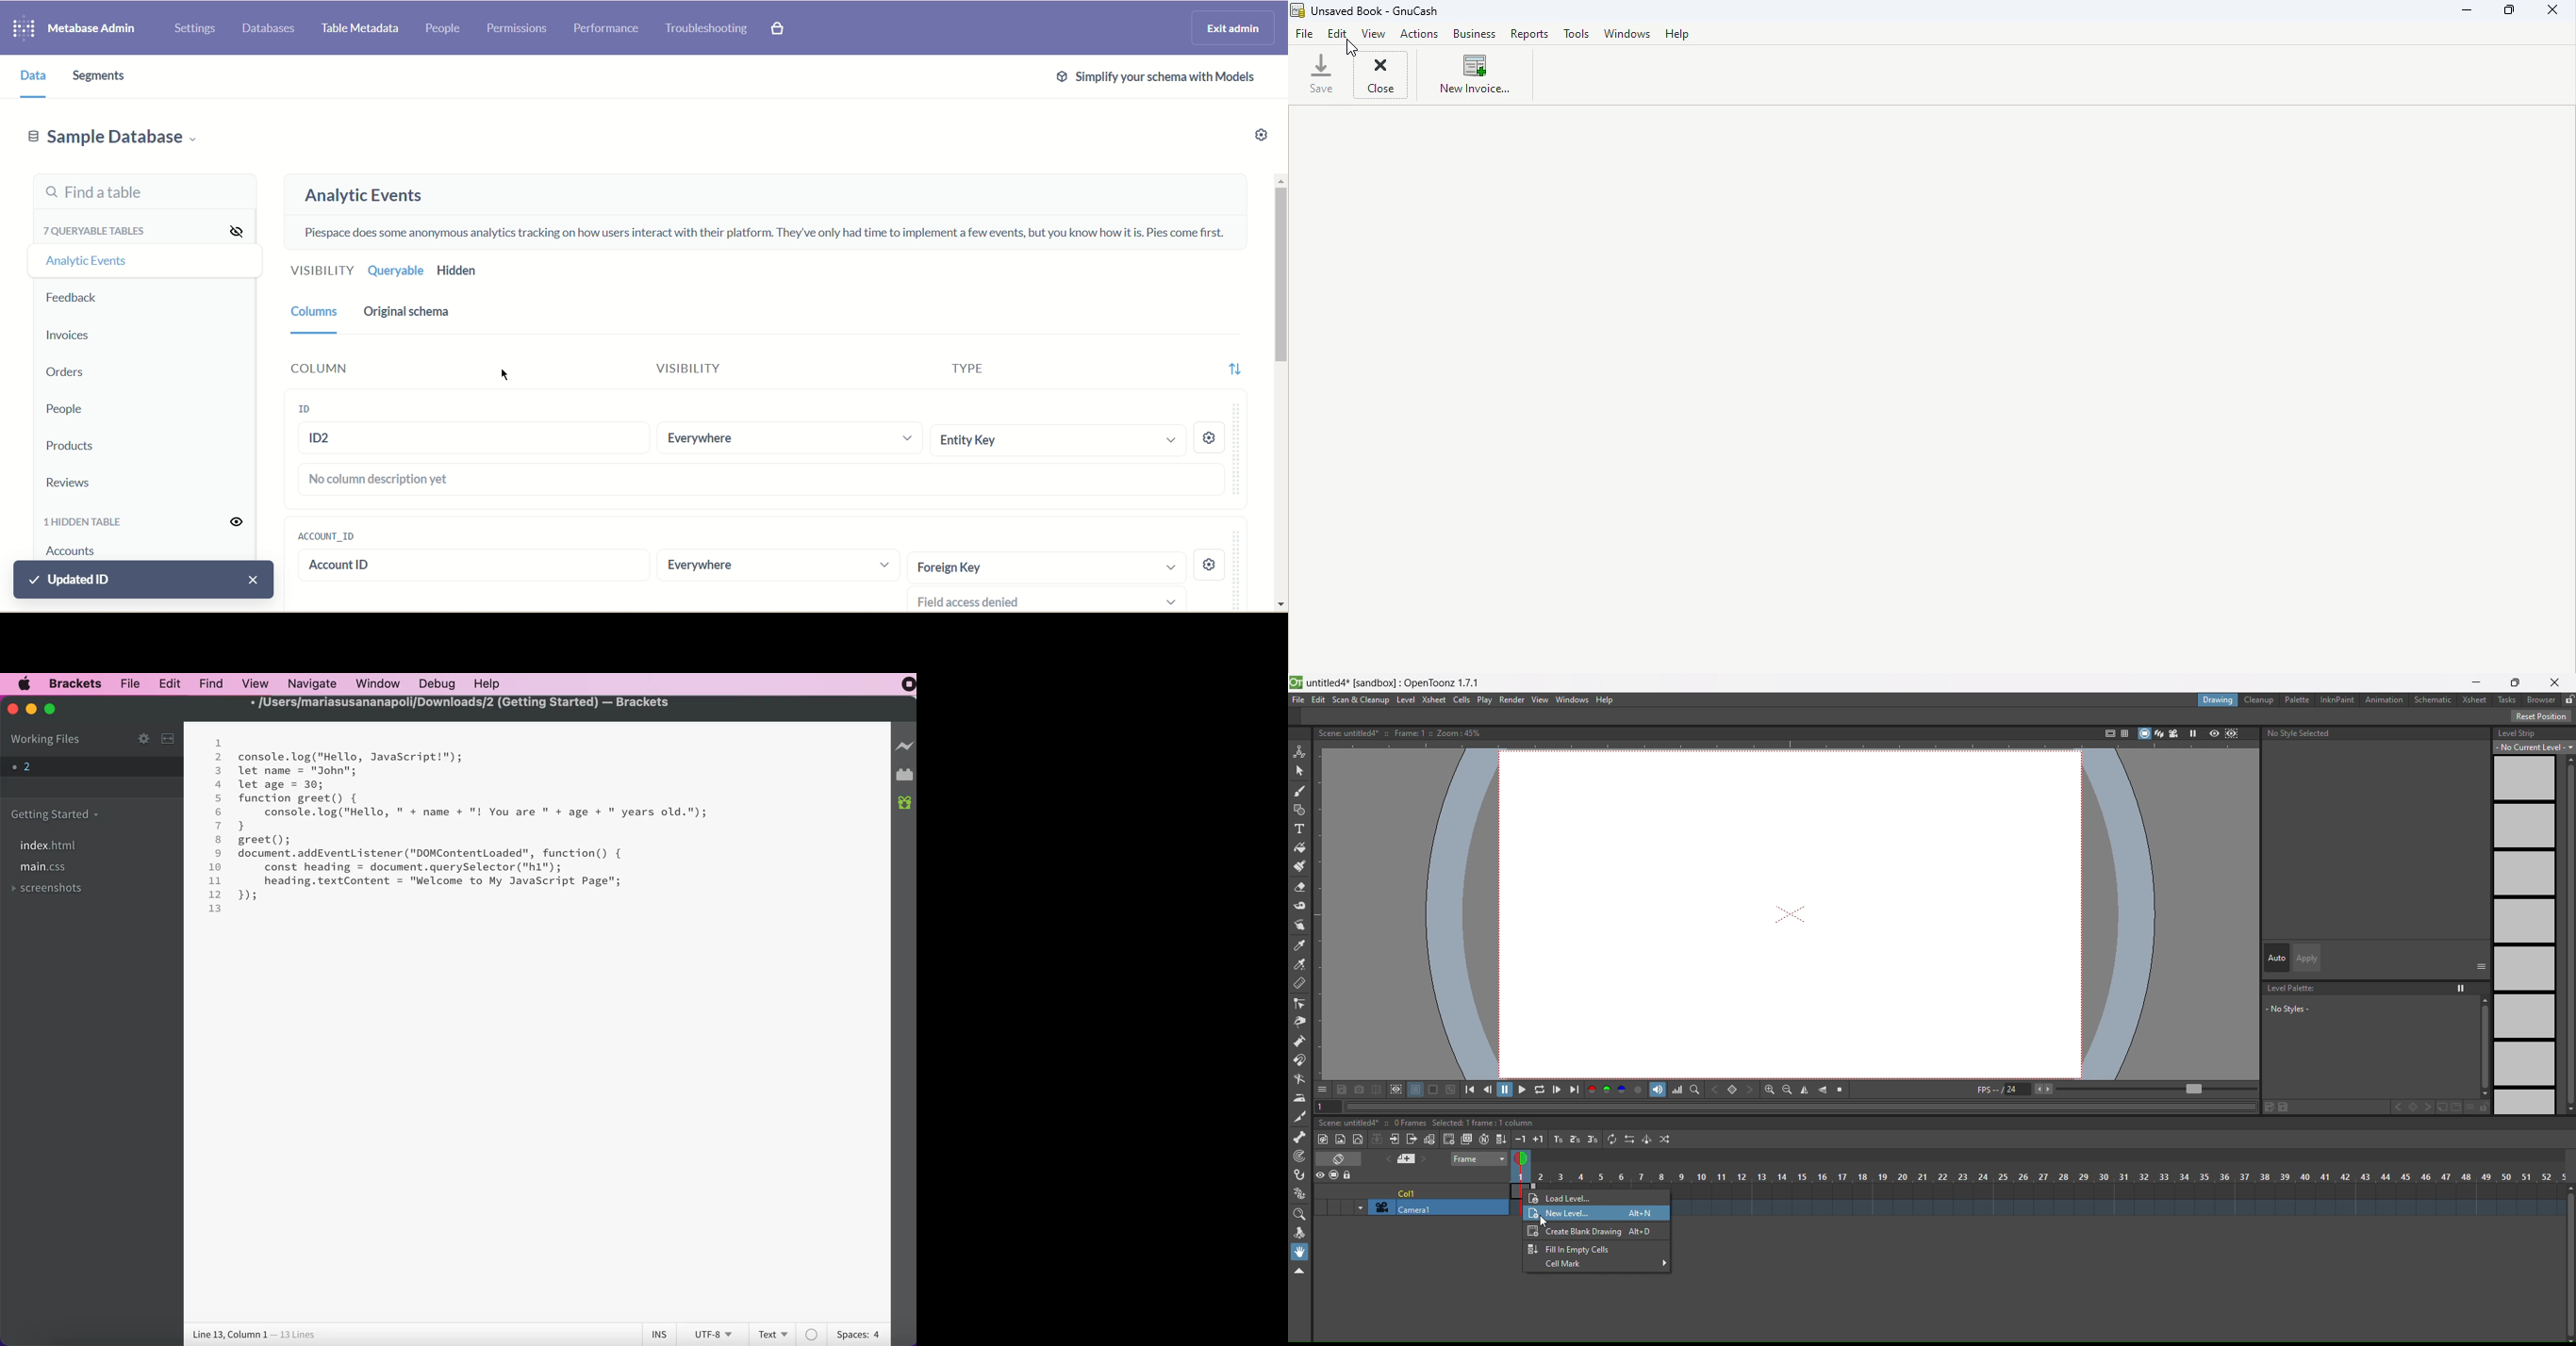 The image size is (2576, 1372). Describe the element at coordinates (1580, 1198) in the screenshot. I see `load level` at that location.